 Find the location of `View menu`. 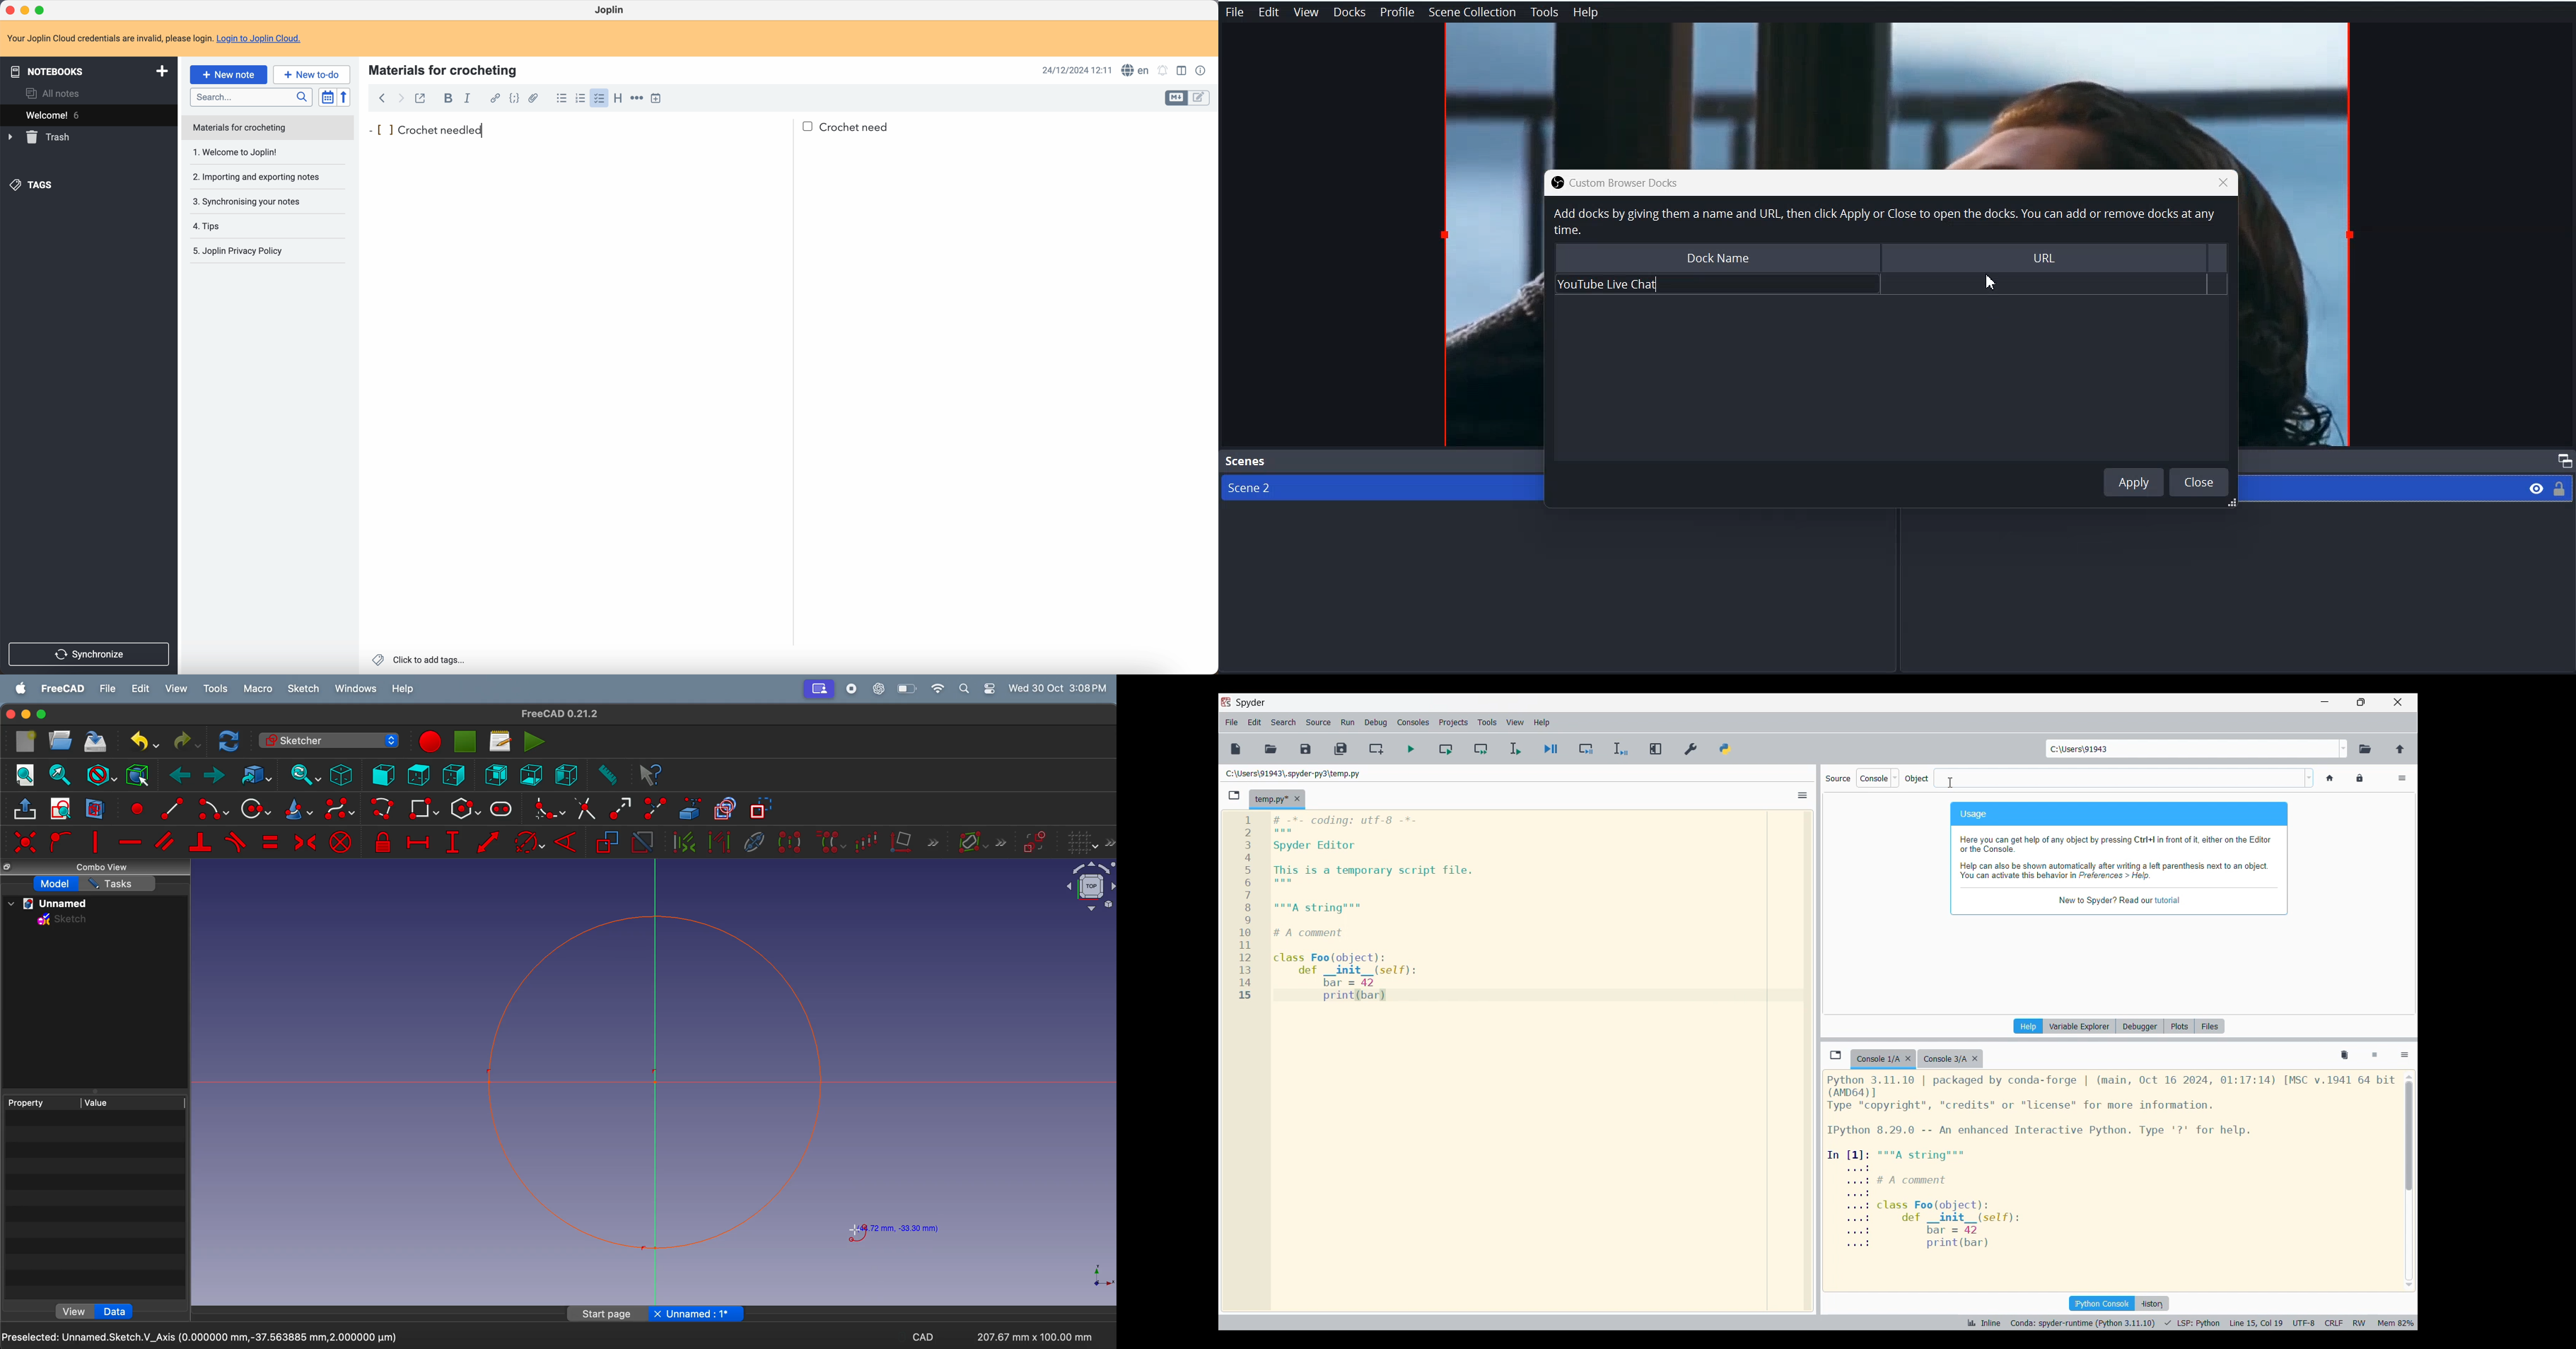

View menu is located at coordinates (1516, 723).